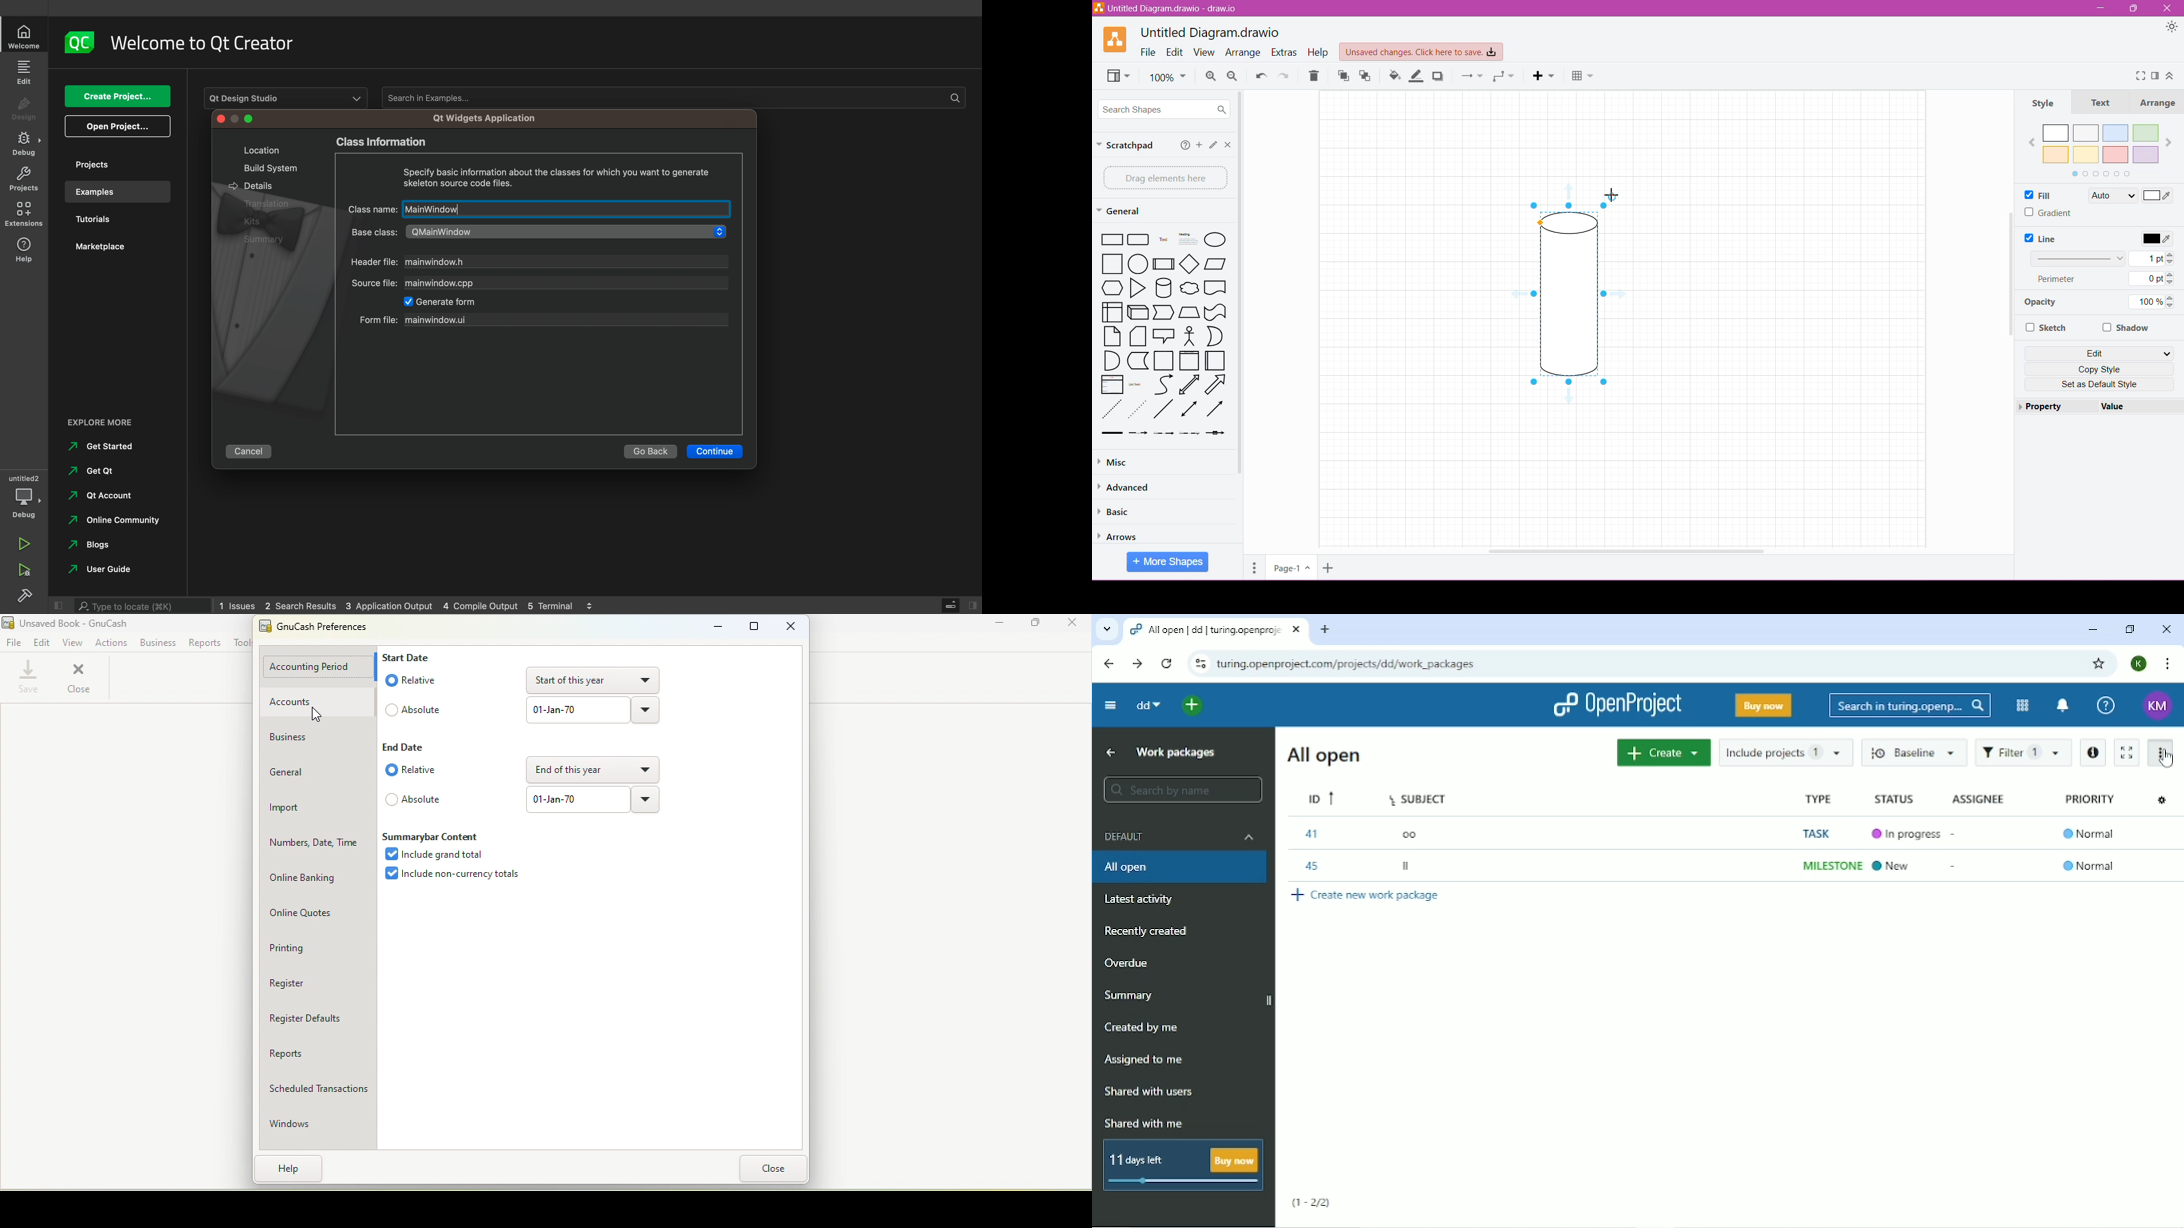 The image size is (2184, 1232). Describe the element at coordinates (1145, 1028) in the screenshot. I see `Created by me` at that location.